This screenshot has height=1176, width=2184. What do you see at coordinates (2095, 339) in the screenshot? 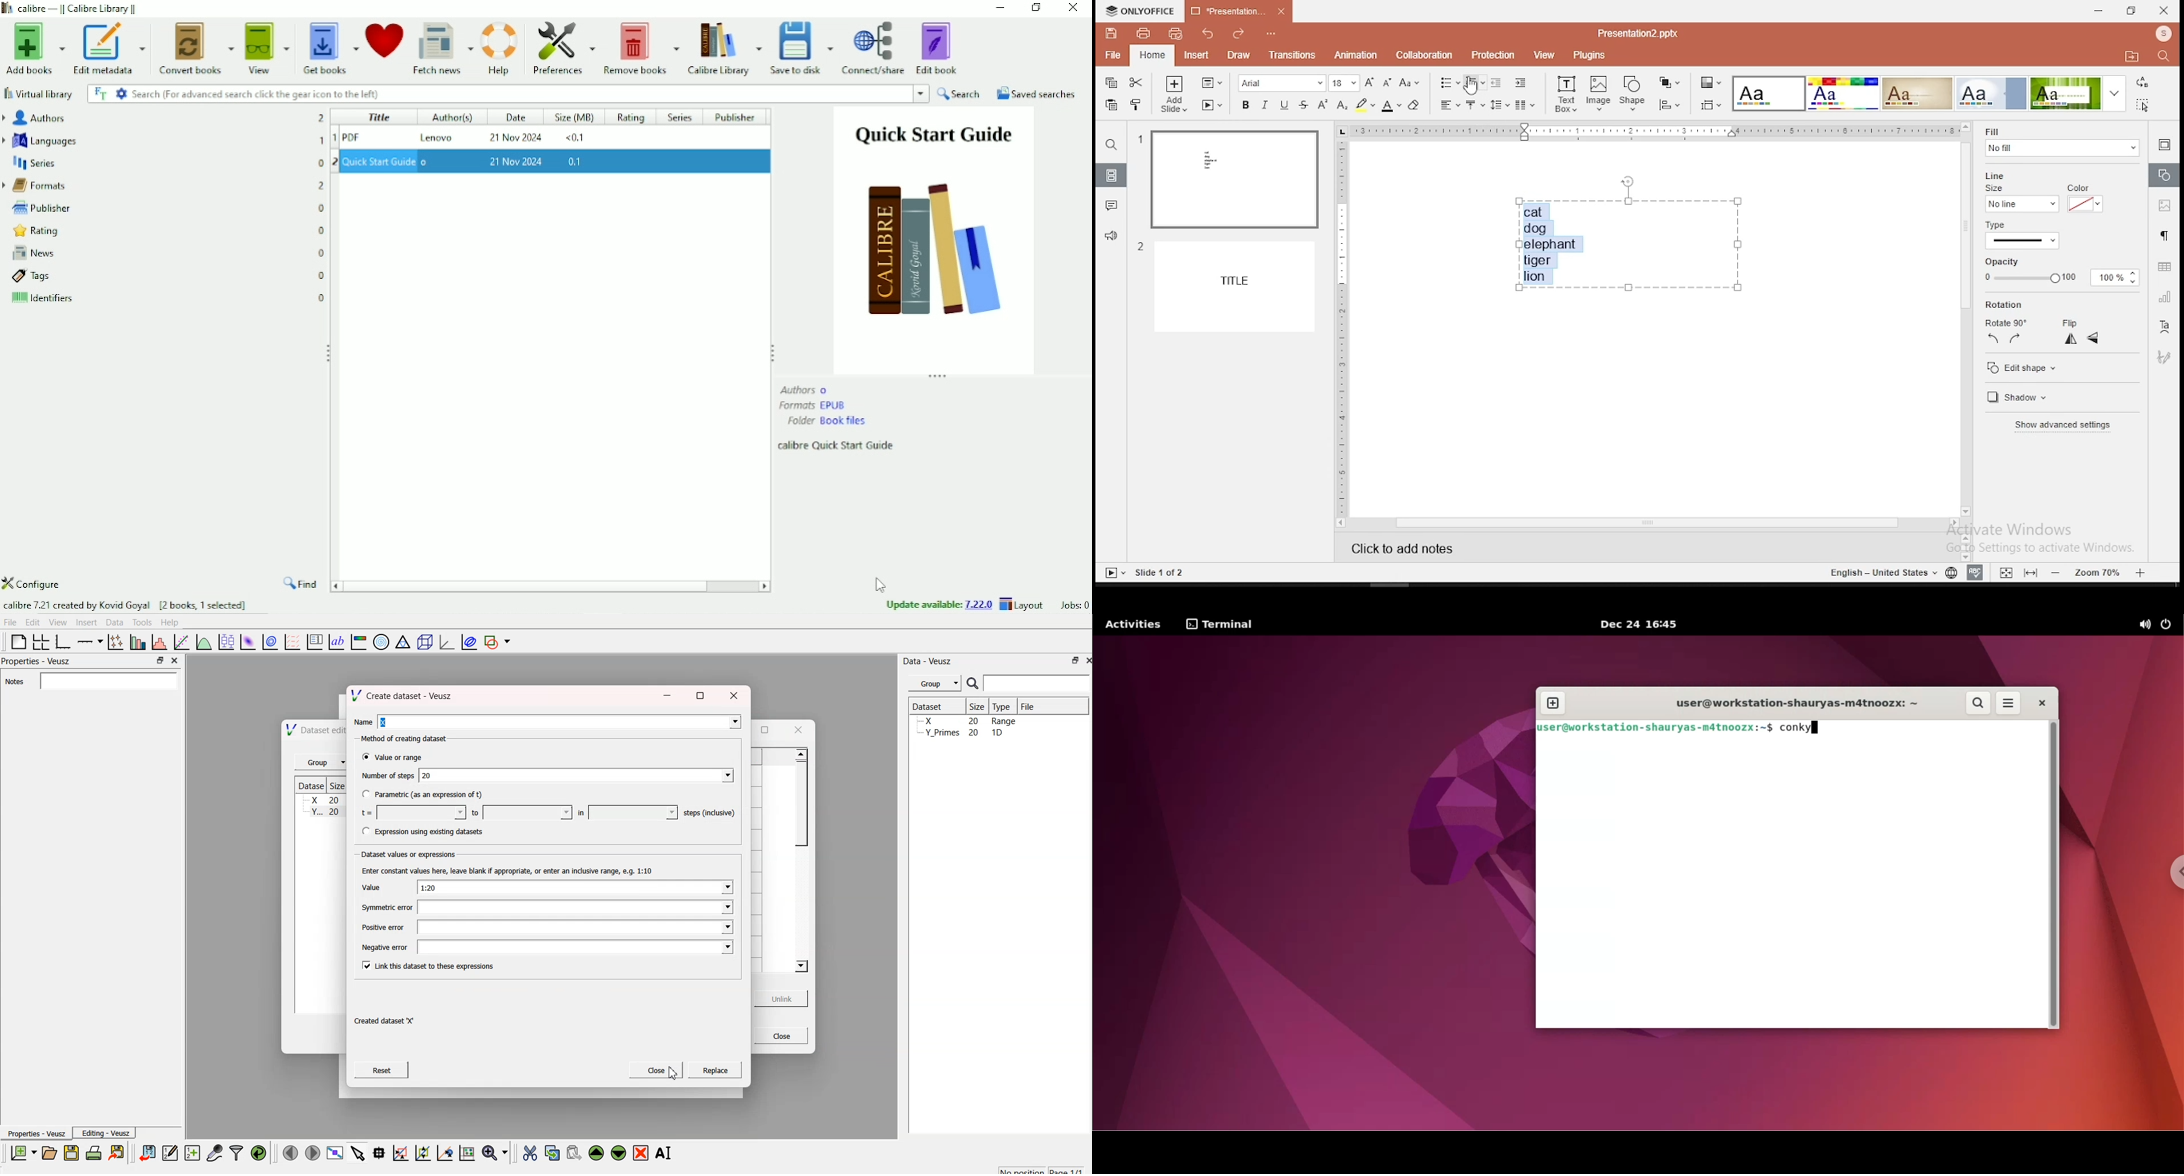
I see `horizontal` at bounding box center [2095, 339].